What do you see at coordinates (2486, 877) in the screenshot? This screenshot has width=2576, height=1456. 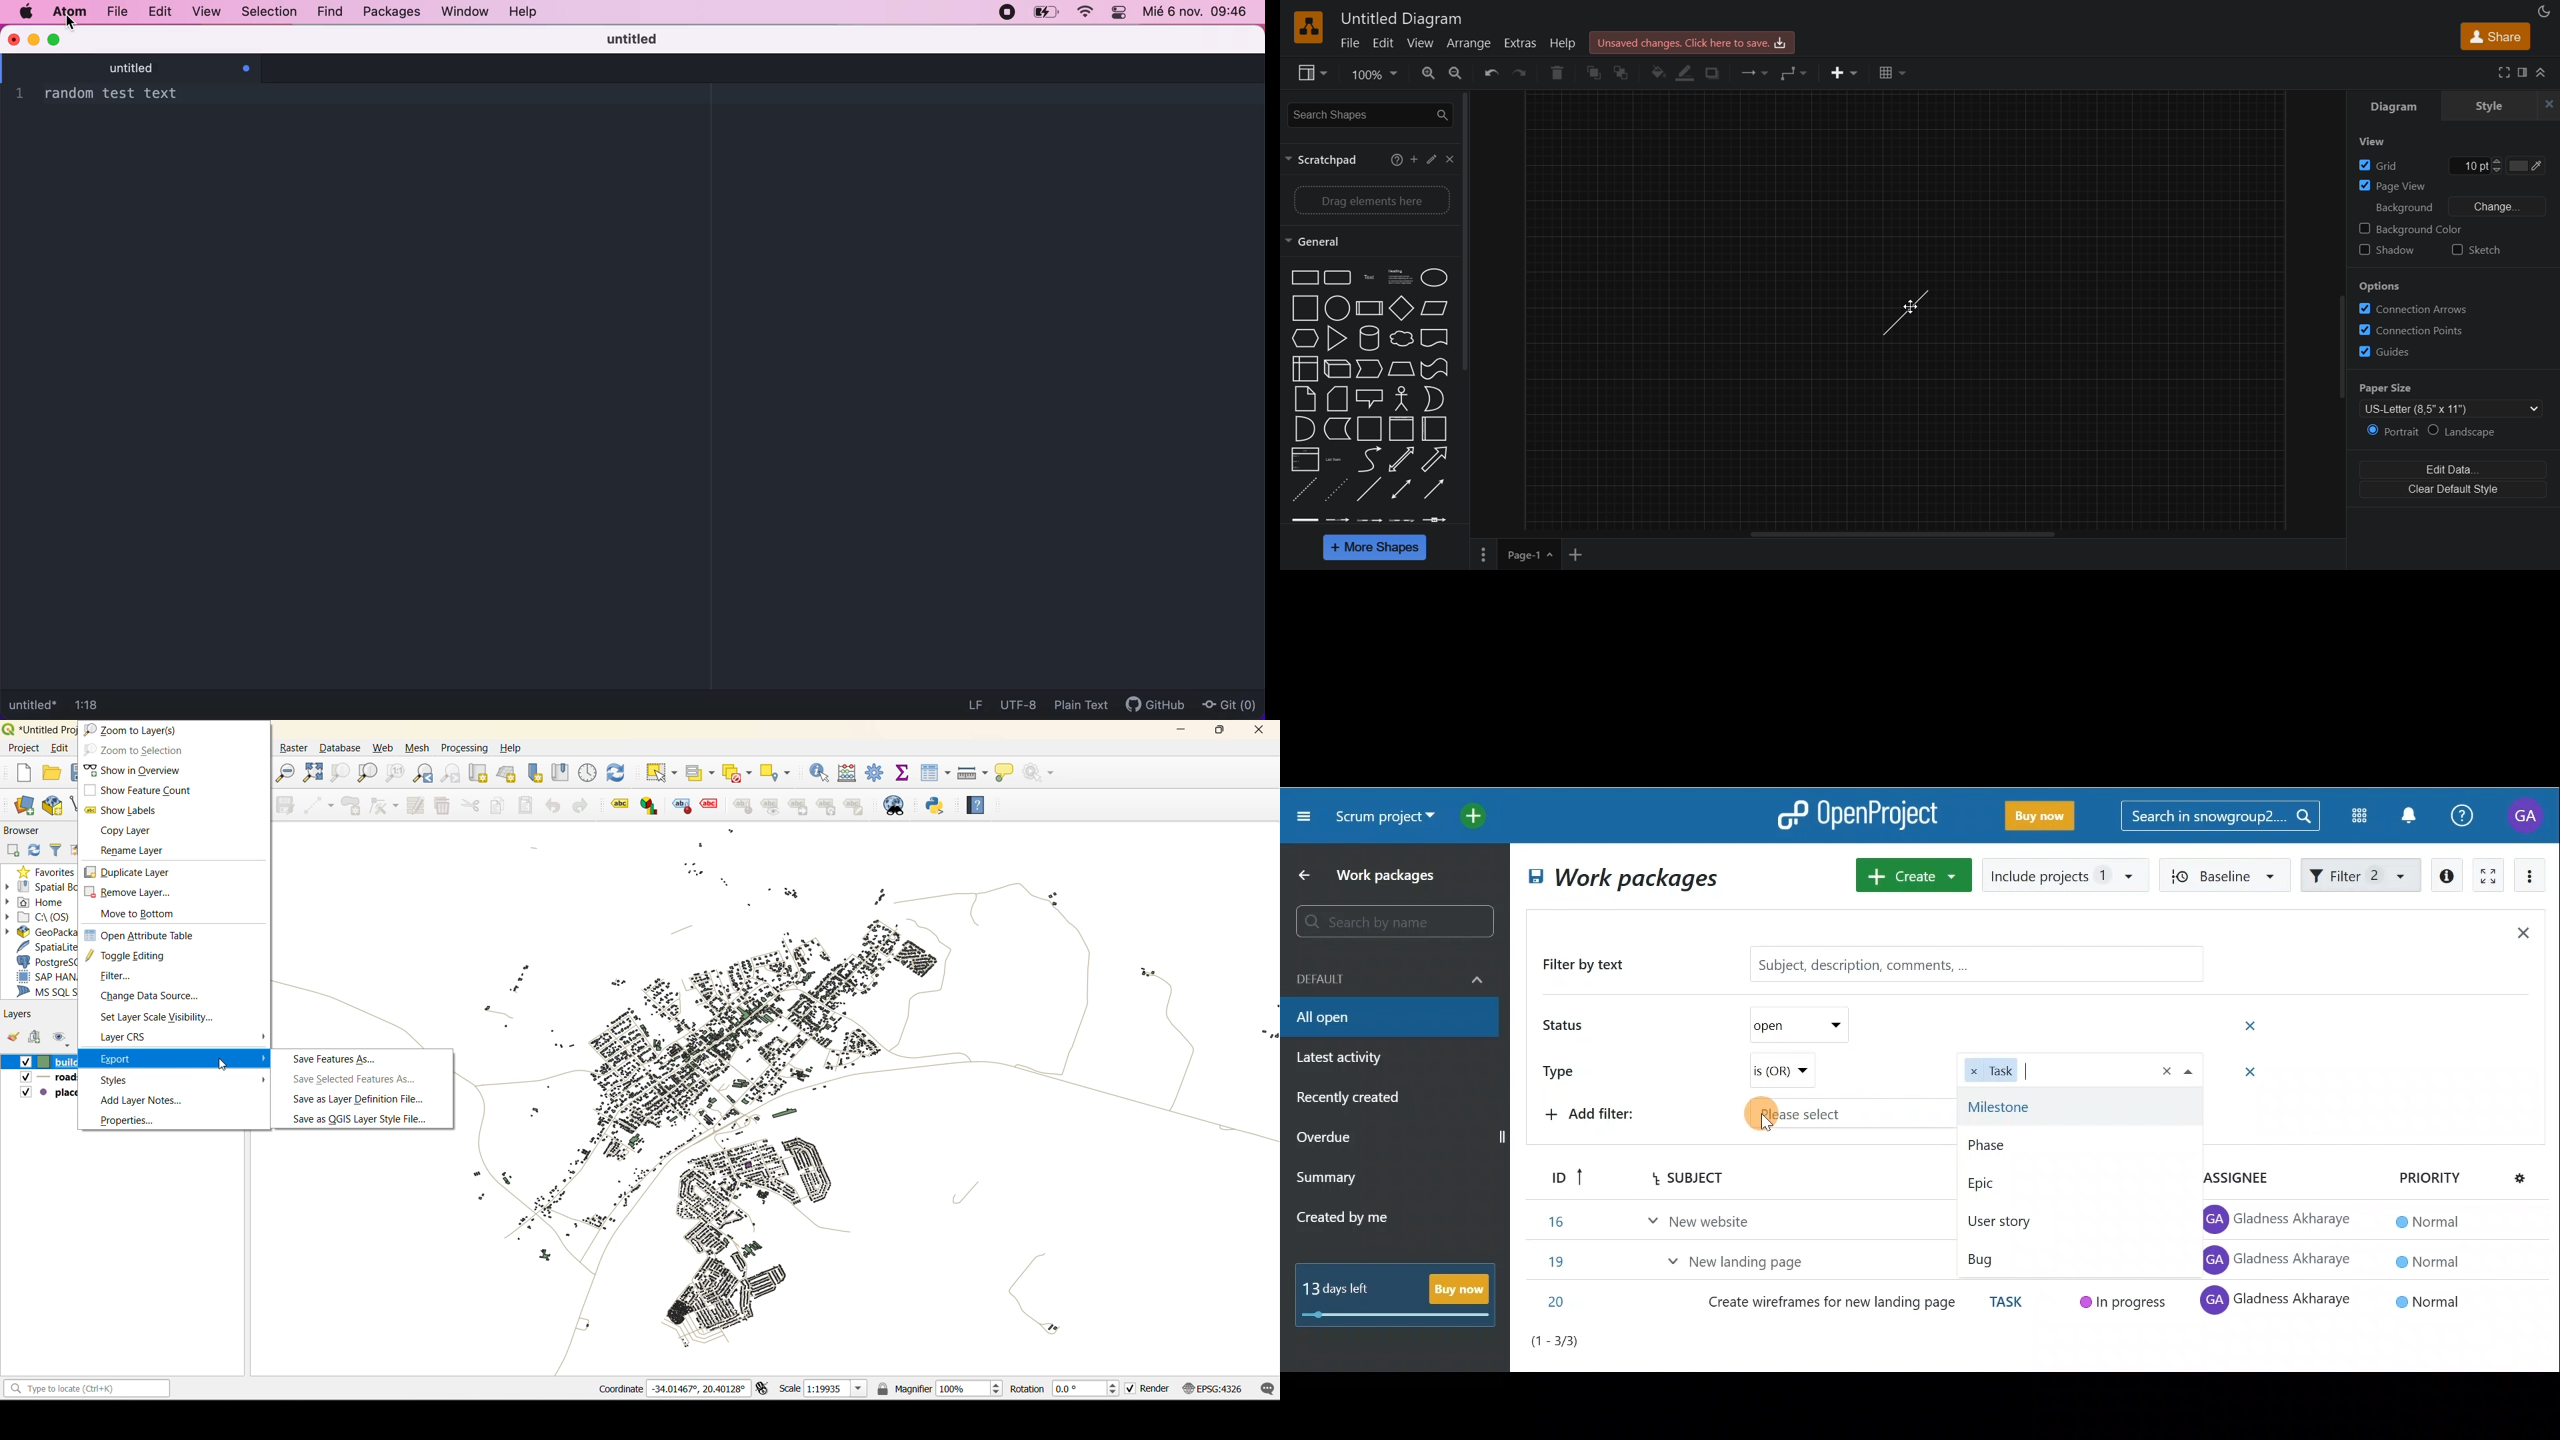 I see `Activate zen mode` at bounding box center [2486, 877].